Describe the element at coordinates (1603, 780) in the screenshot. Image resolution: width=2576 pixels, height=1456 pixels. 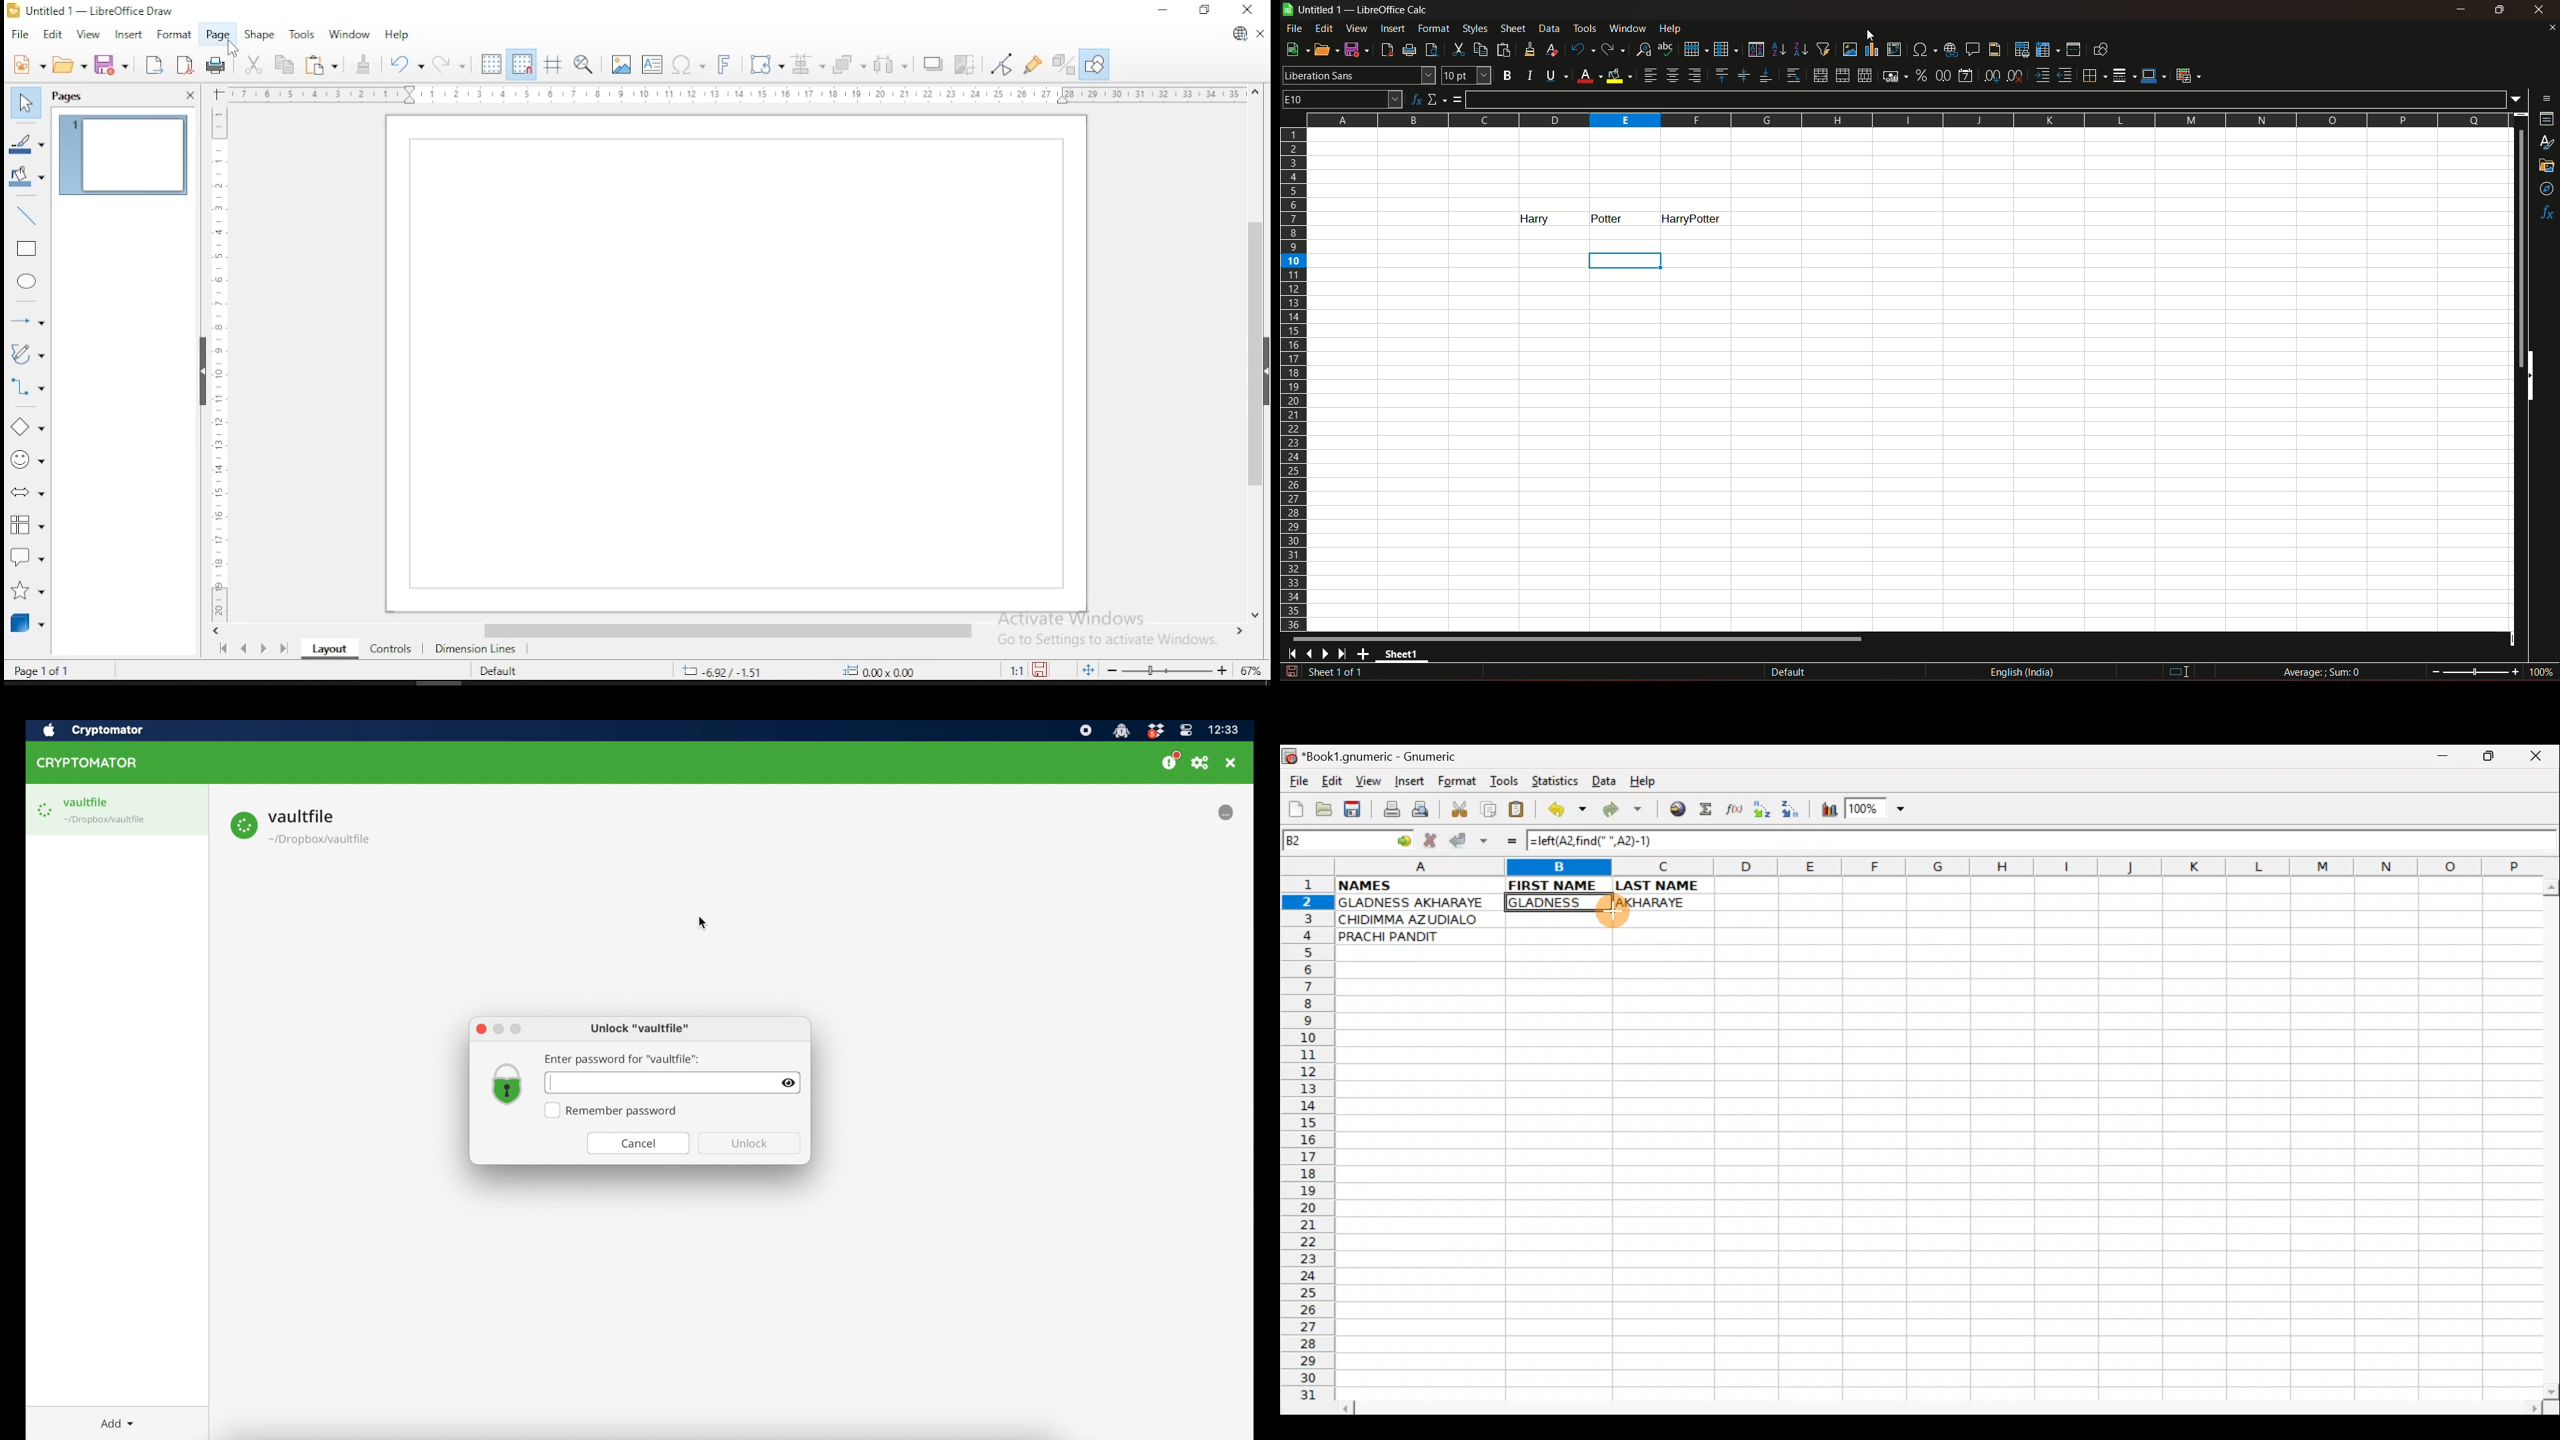
I see `Data` at that location.